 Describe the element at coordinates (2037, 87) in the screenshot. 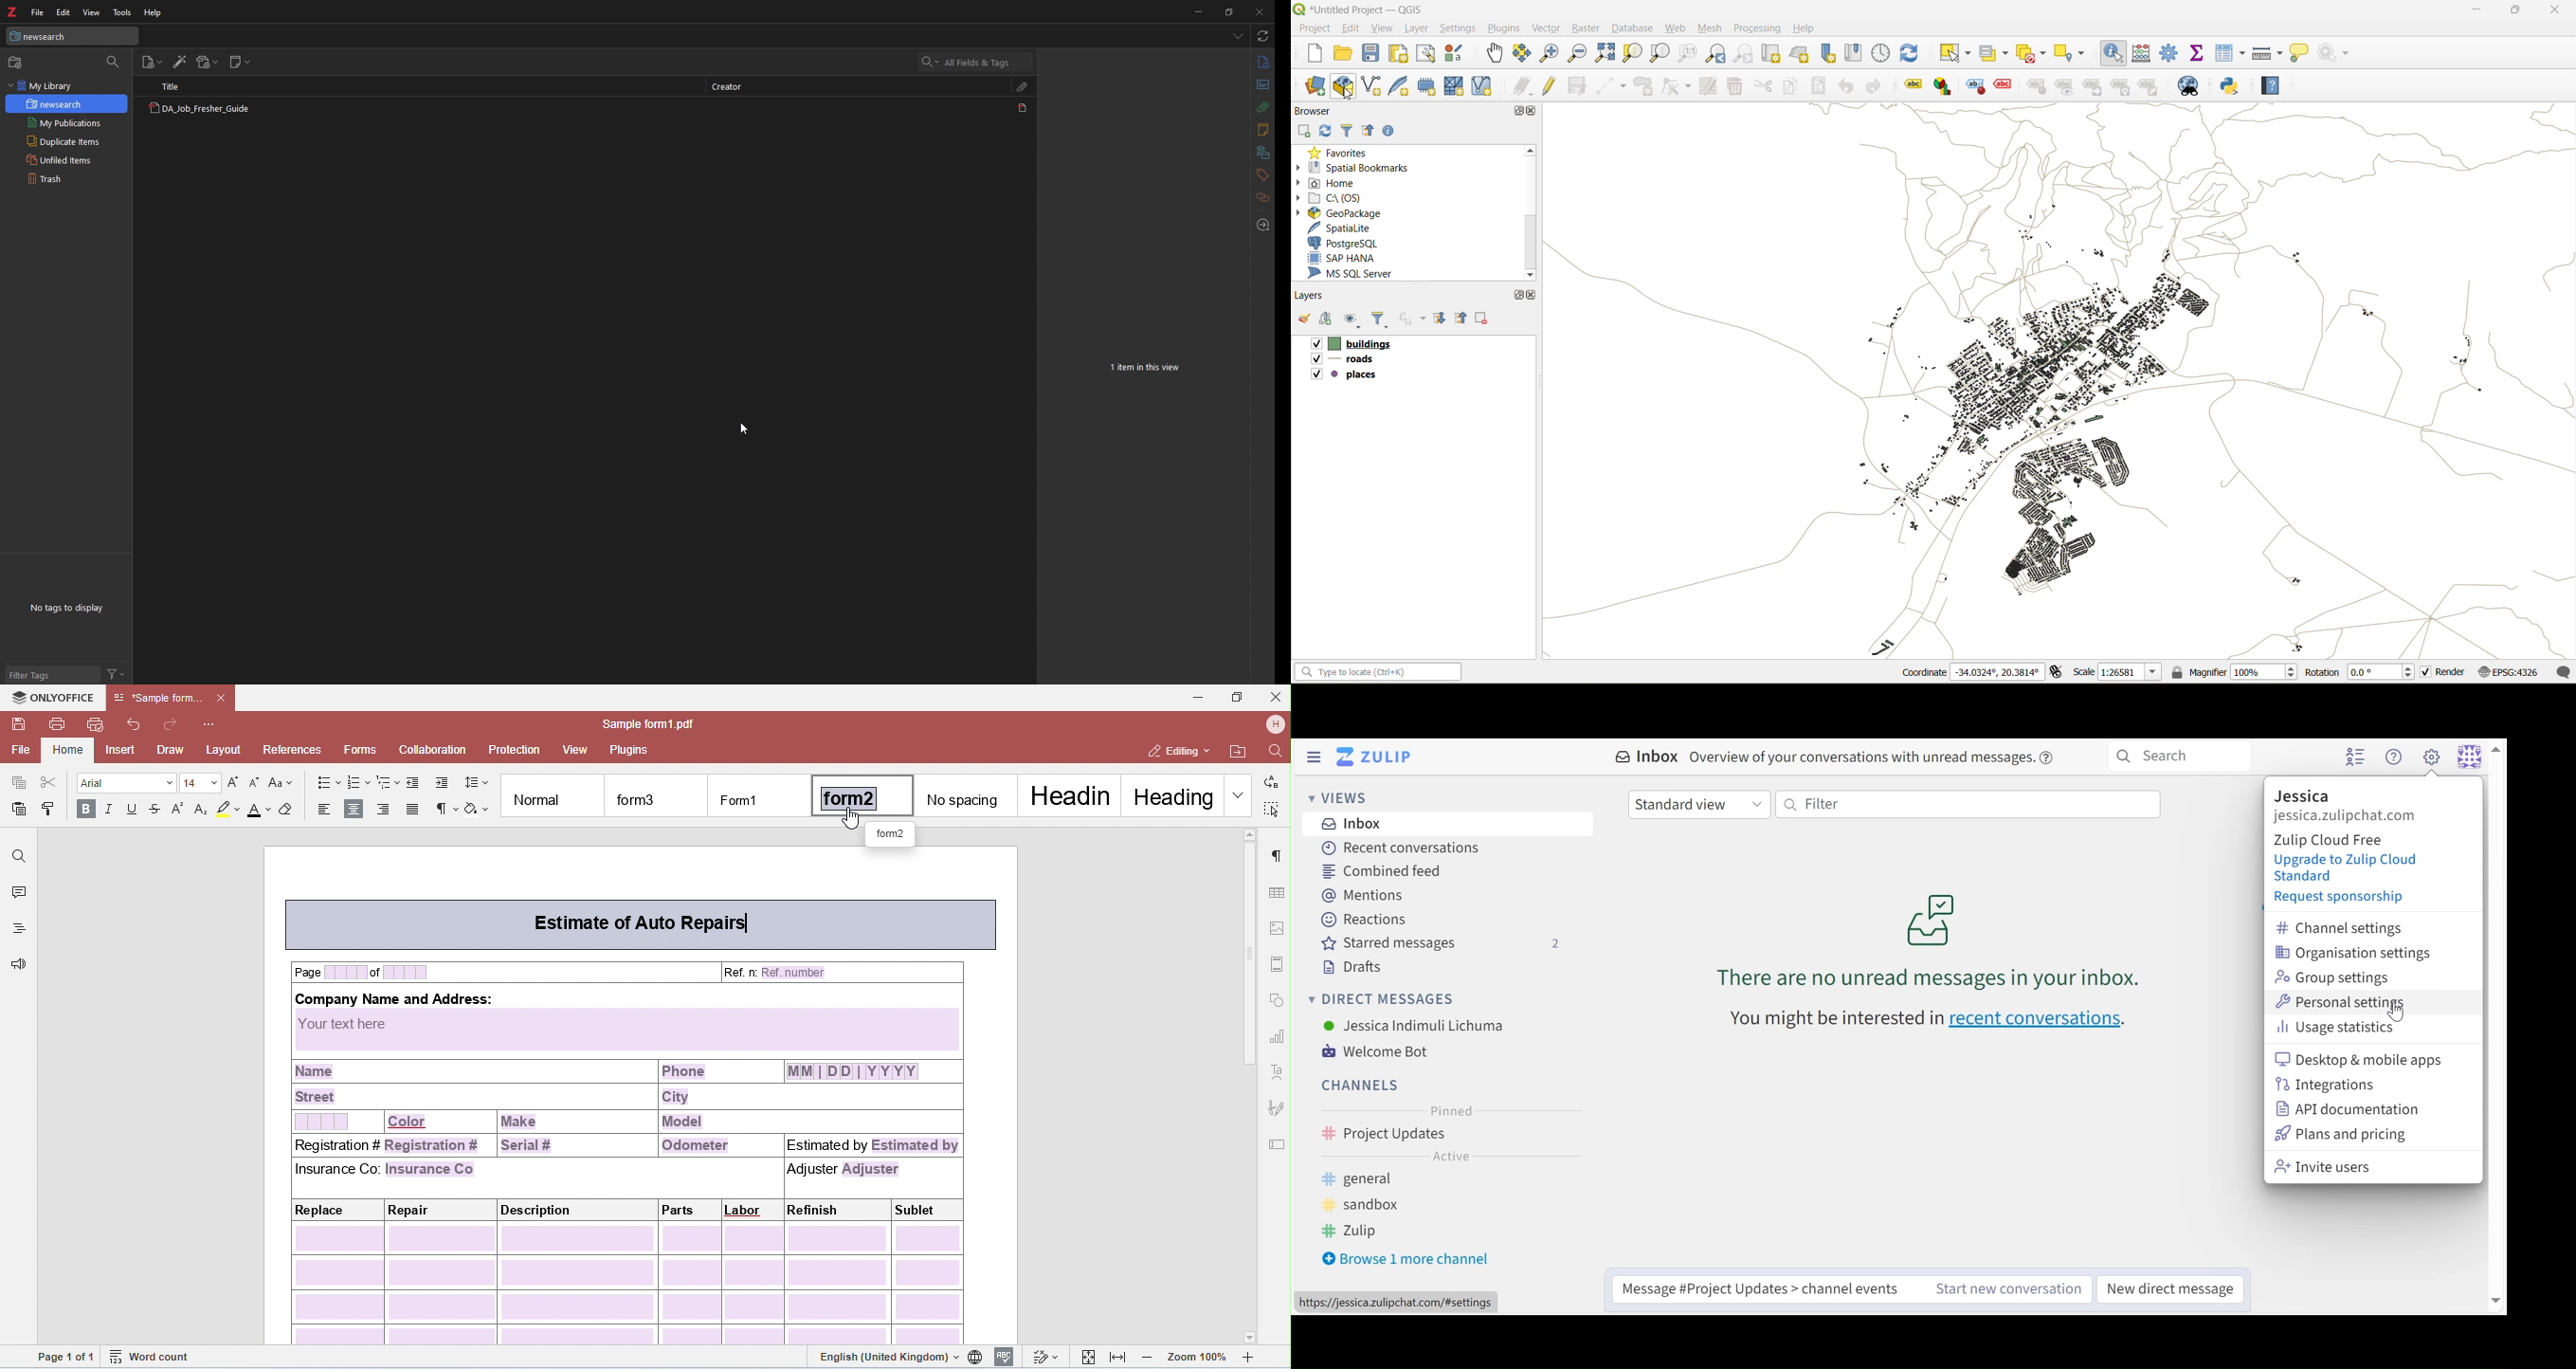

I see `style` at that location.